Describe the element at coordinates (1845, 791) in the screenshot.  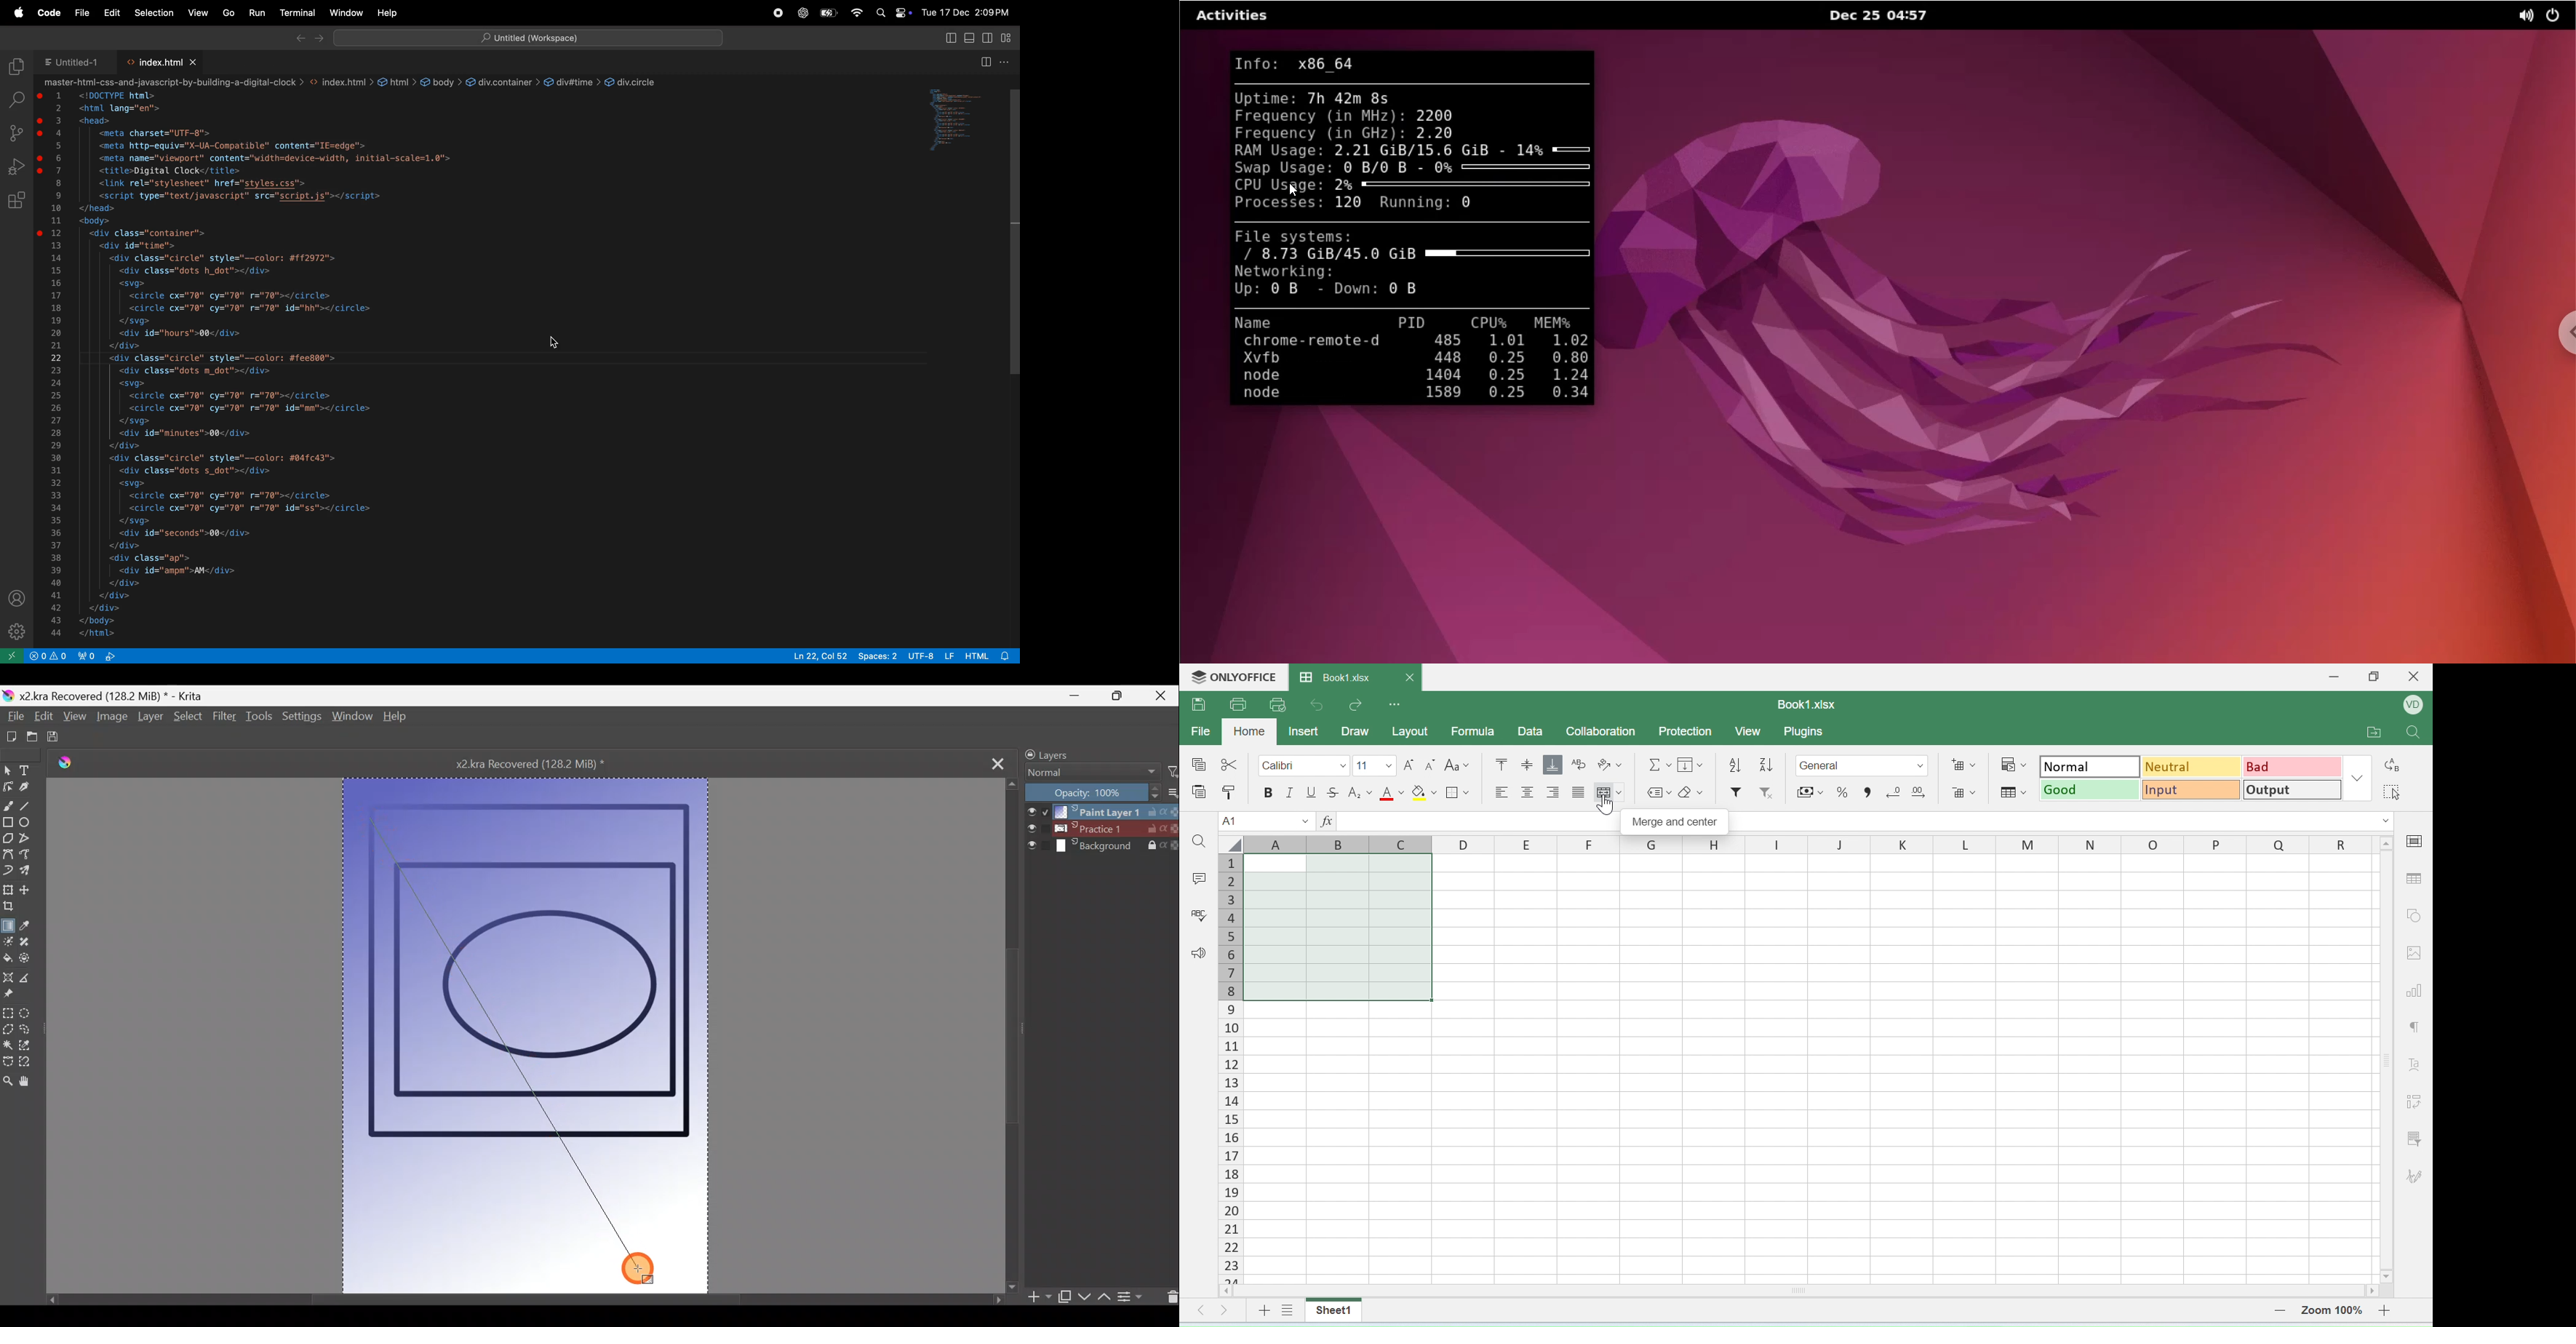
I see `percent` at that location.